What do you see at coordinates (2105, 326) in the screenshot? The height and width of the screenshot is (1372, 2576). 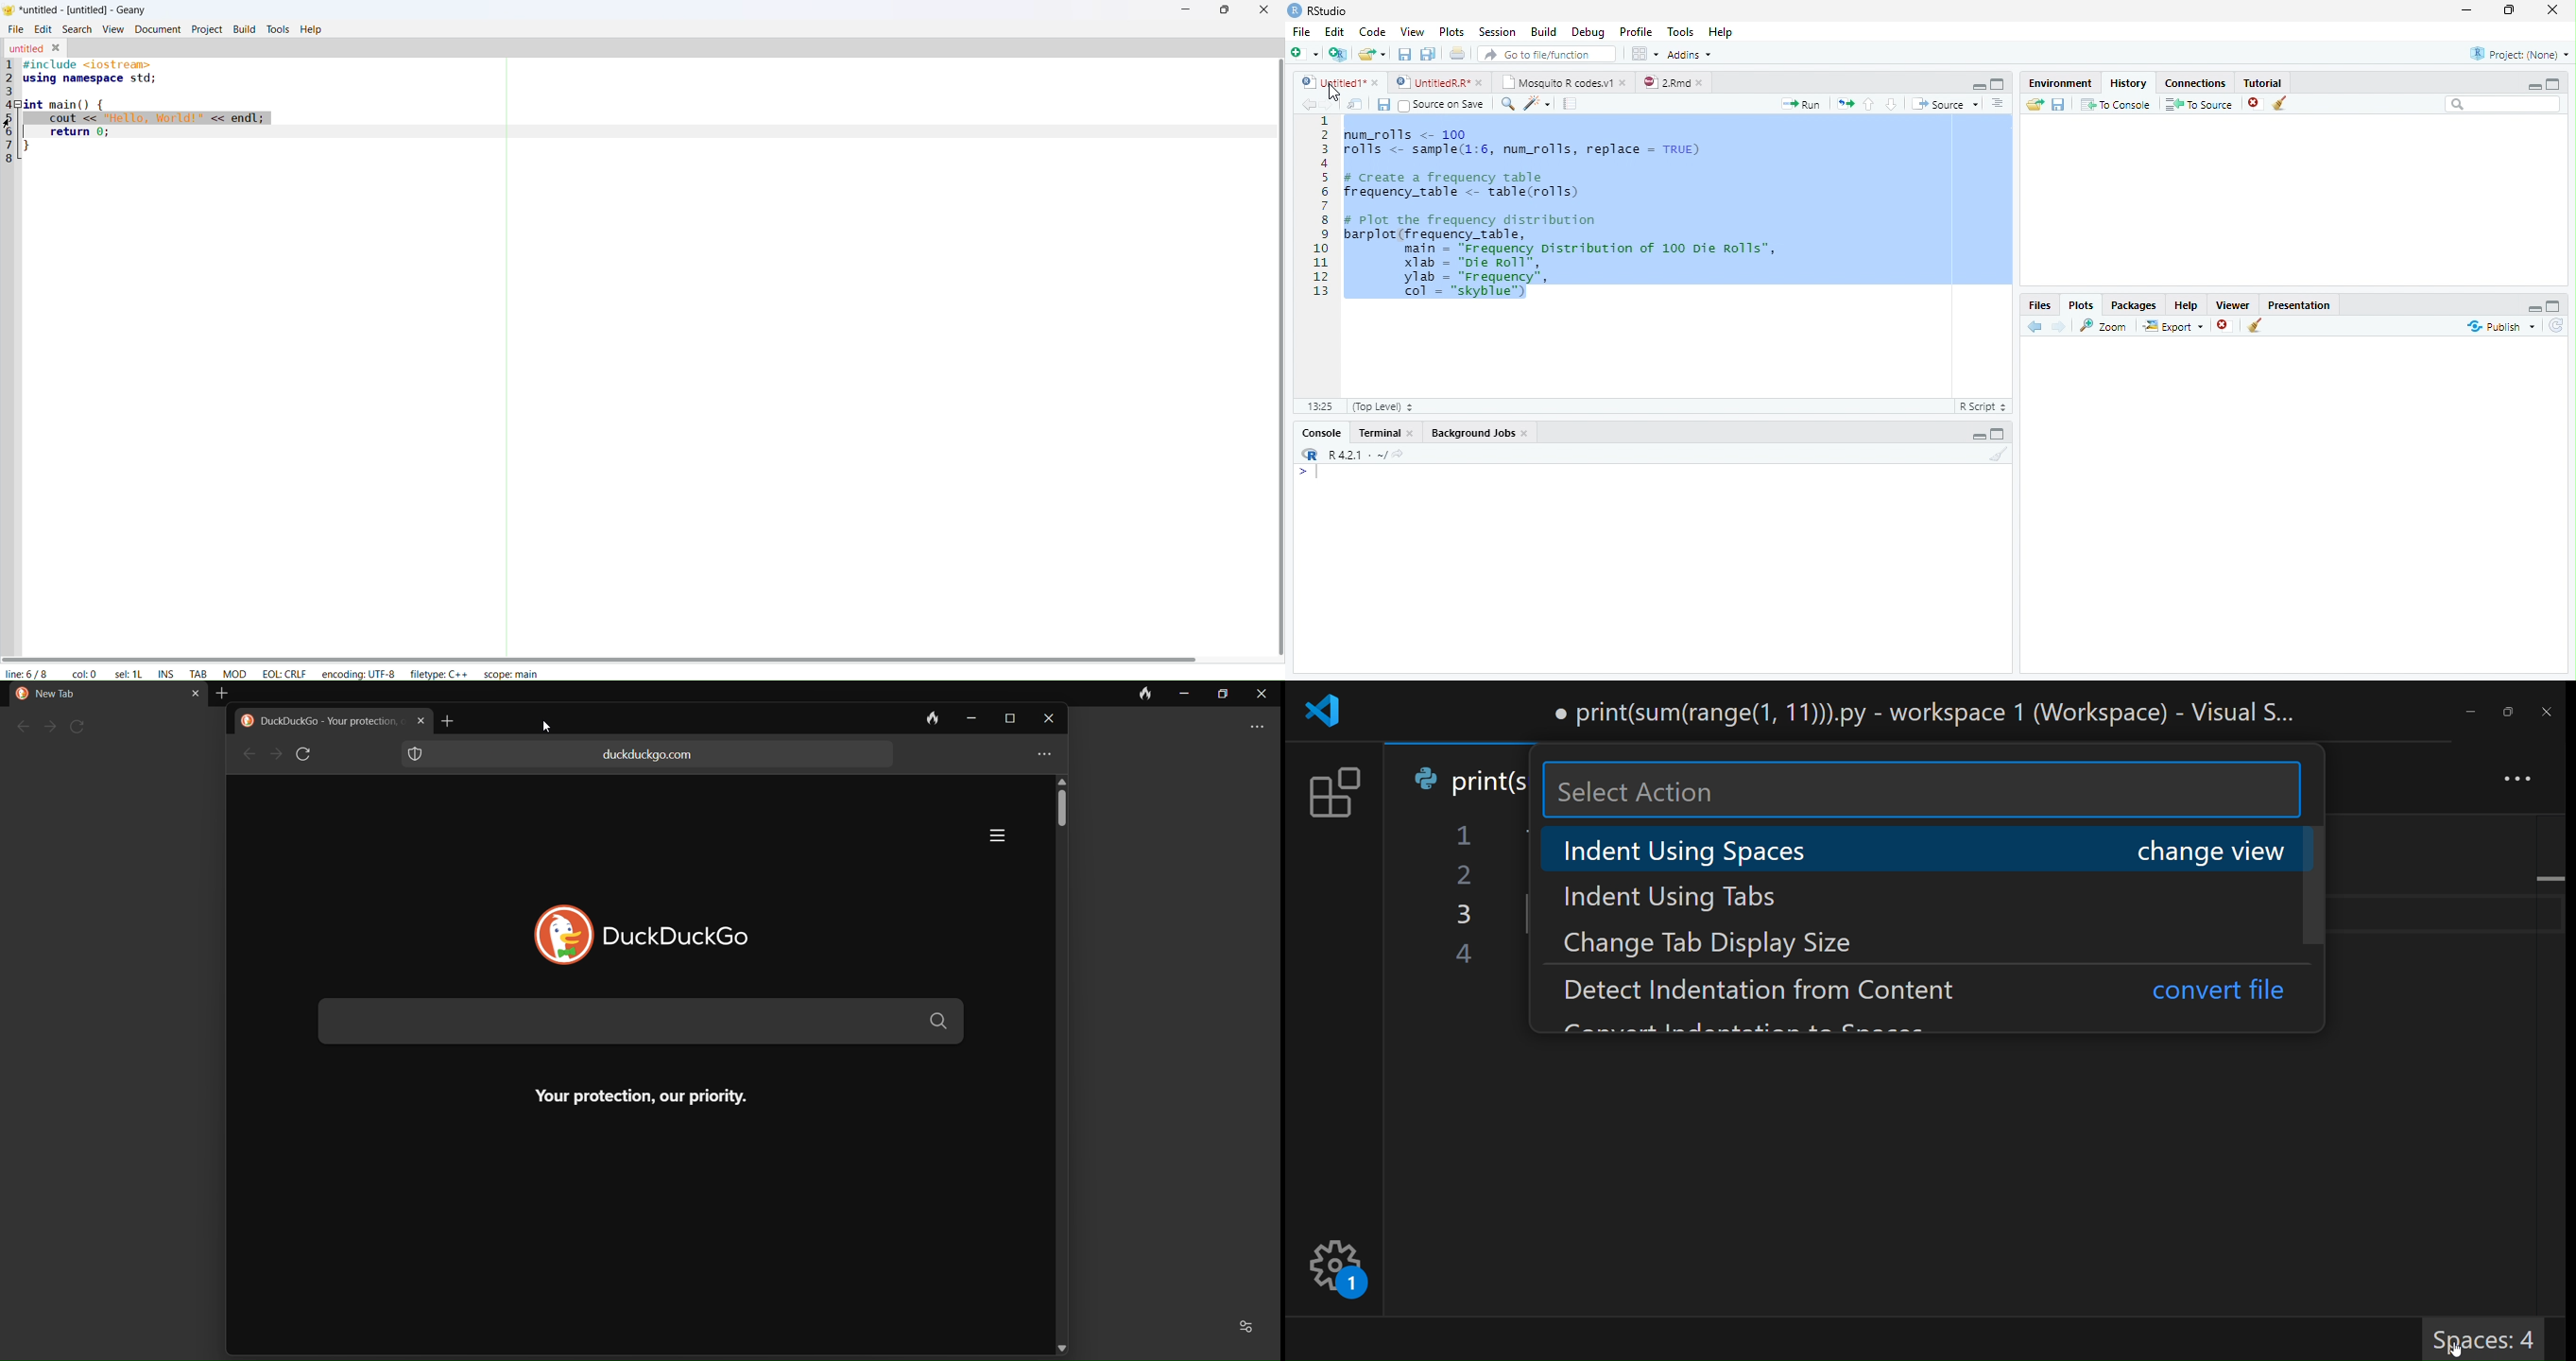 I see `Zoom` at bounding box center [2105, 326].